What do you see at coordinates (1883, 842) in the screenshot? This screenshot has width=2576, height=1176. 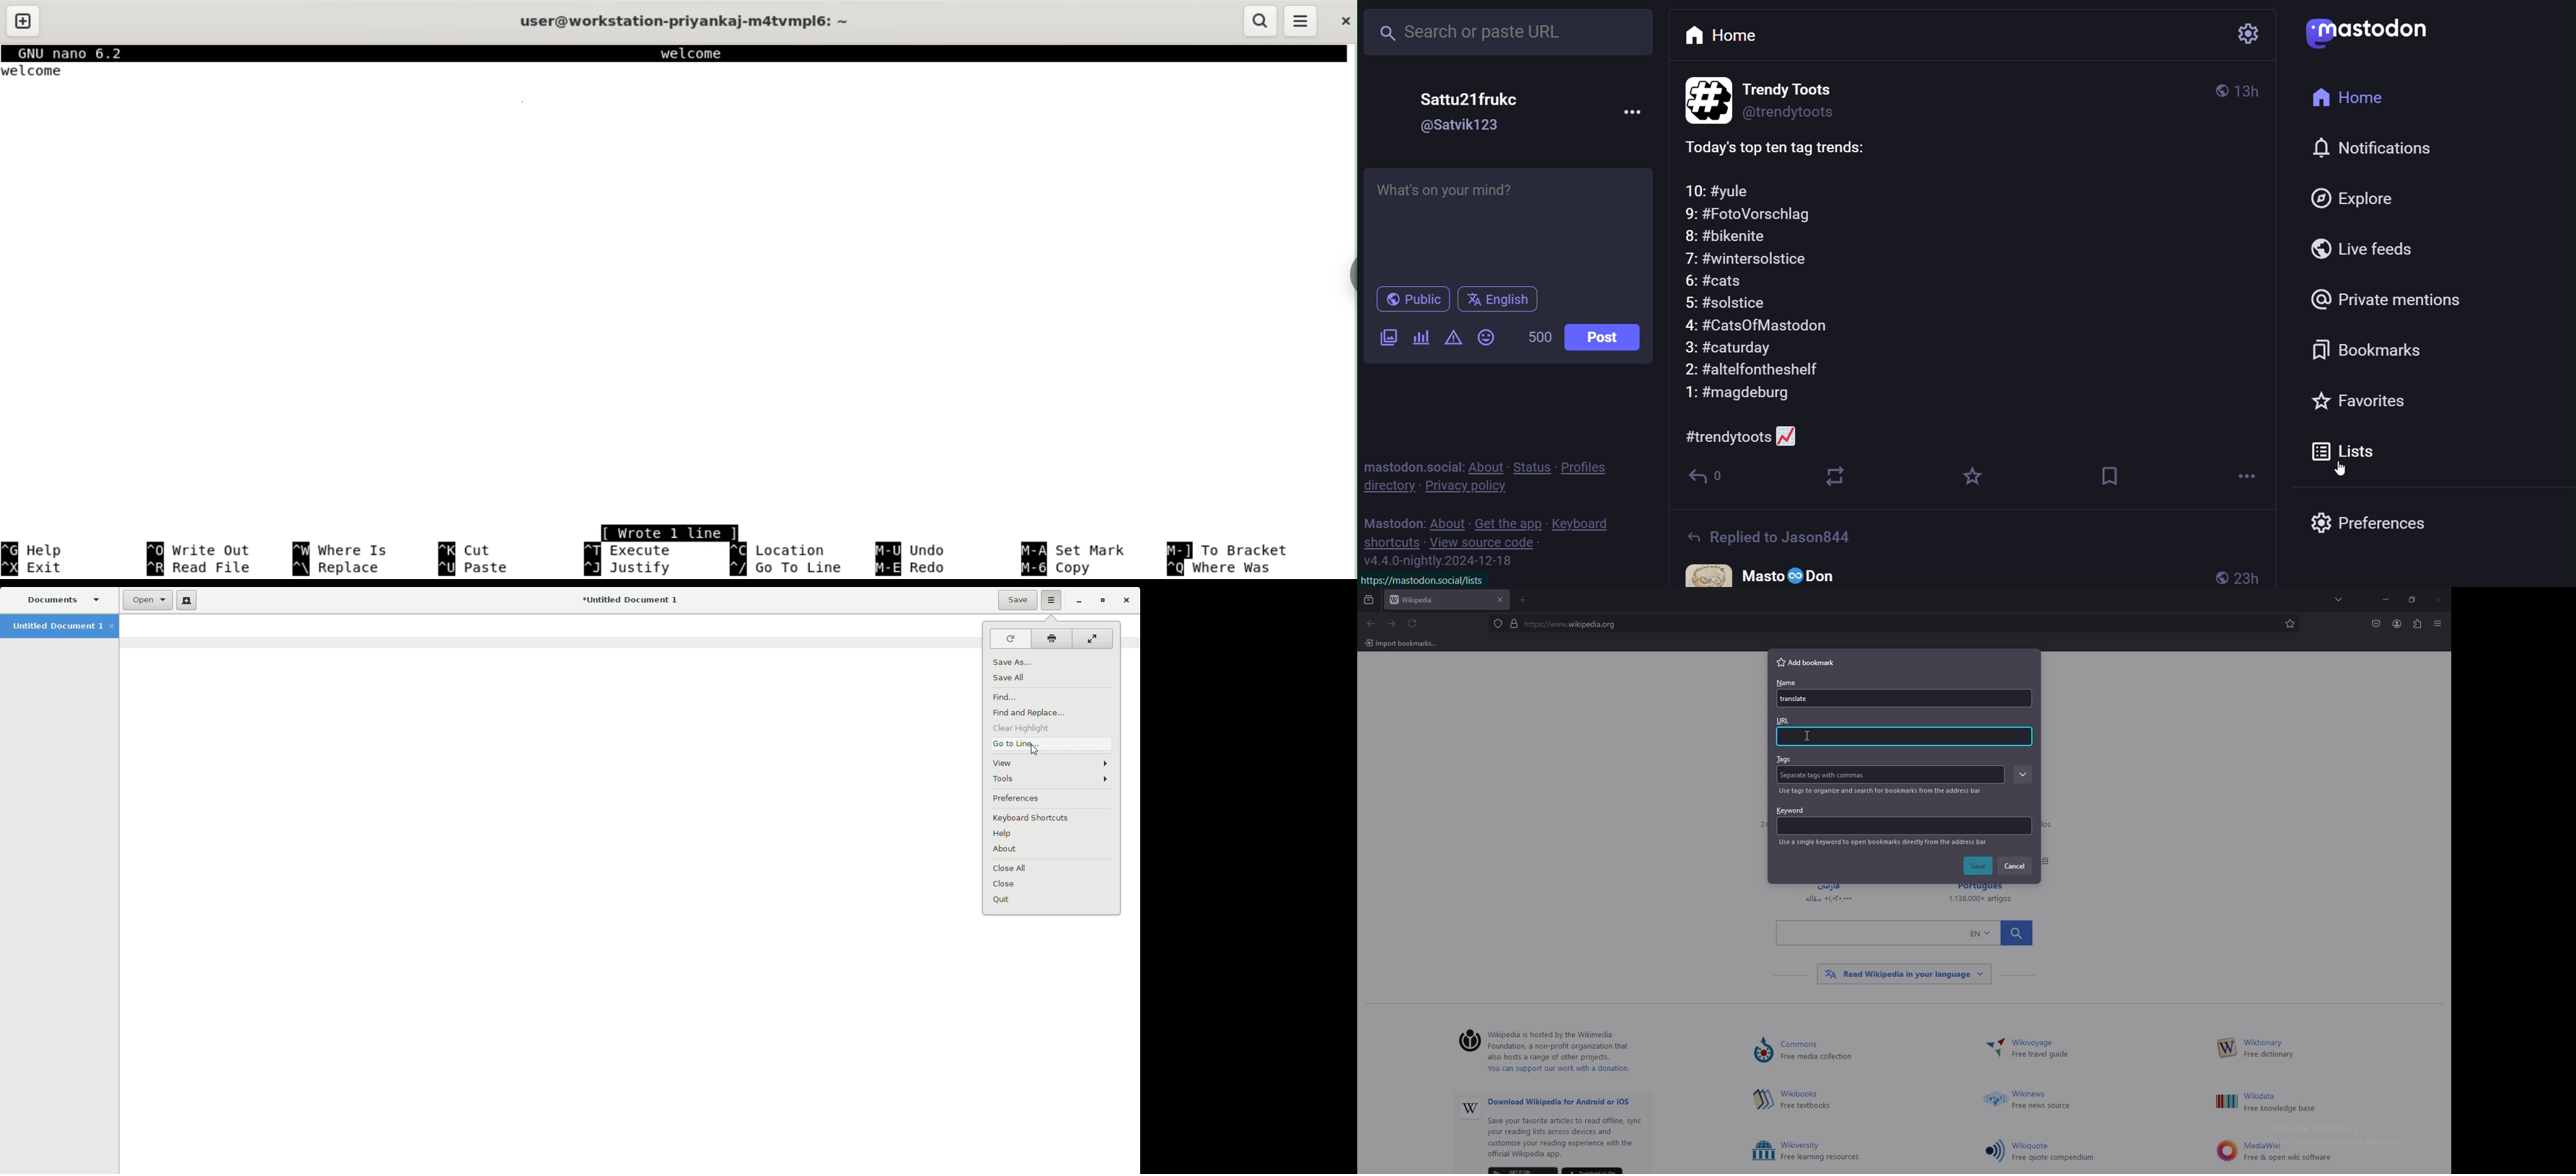 I see `info` at bounding box center [1883, 842].